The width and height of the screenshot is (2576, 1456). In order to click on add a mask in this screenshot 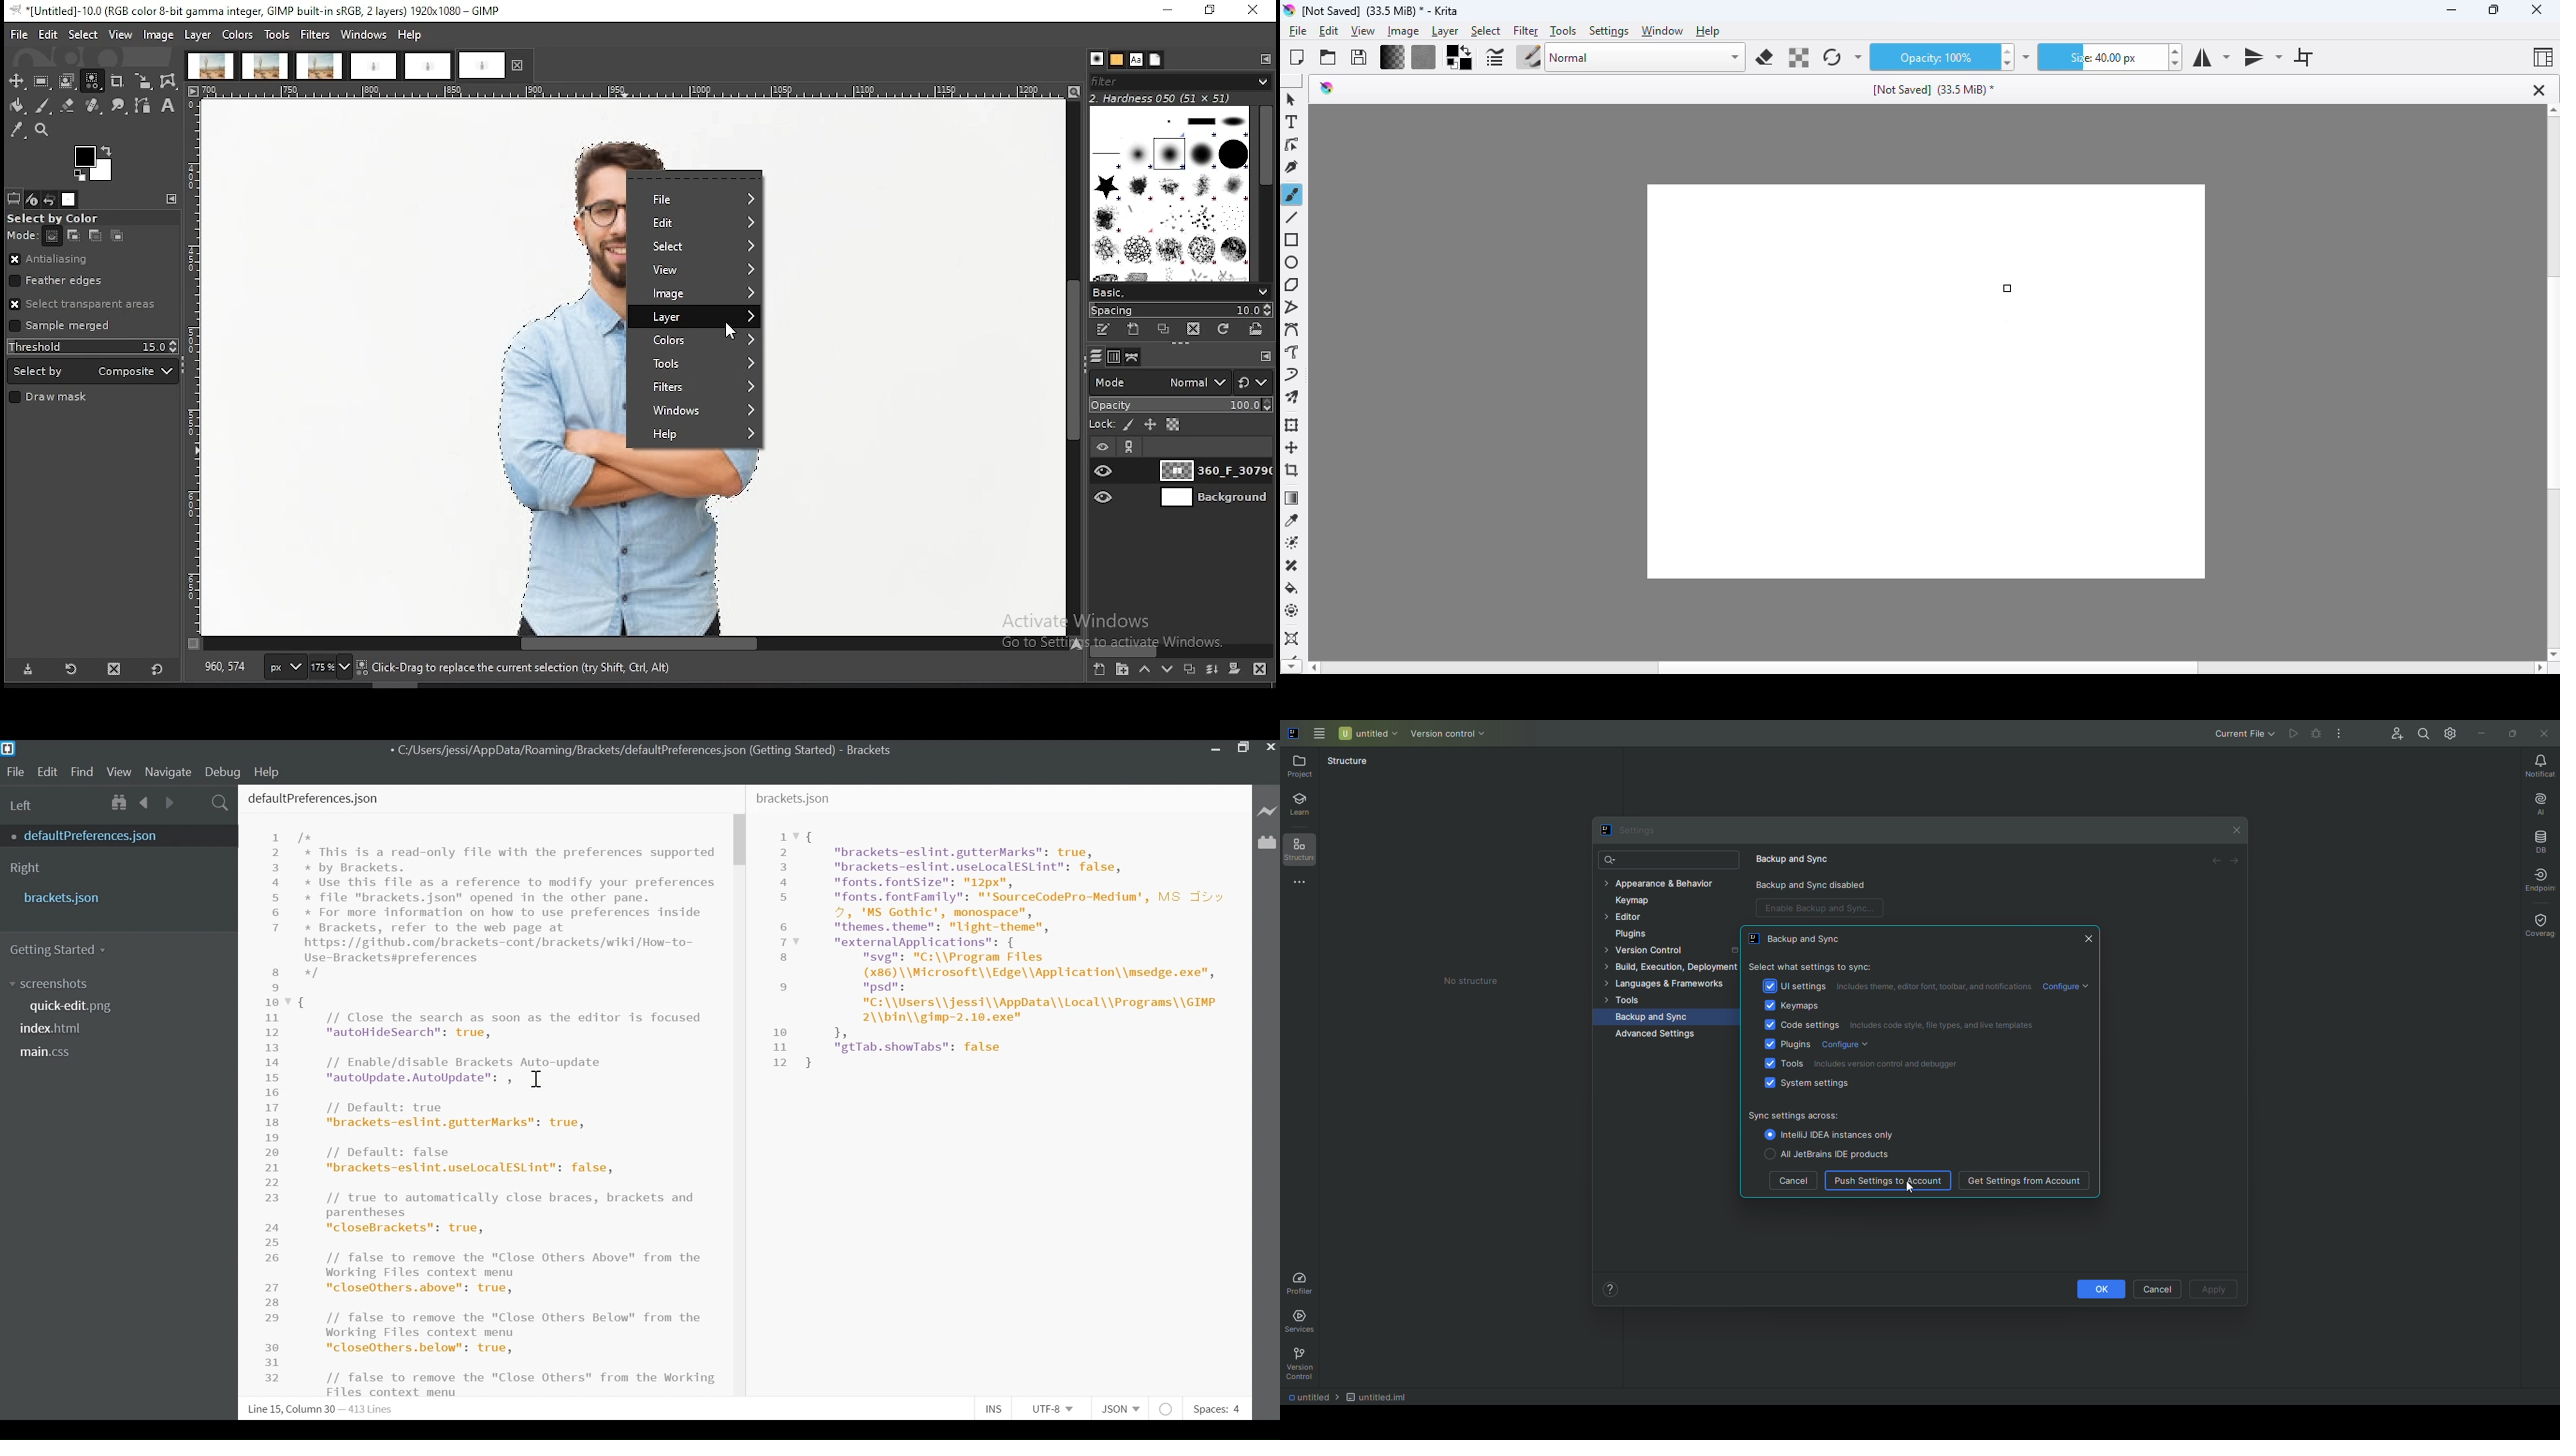, I will do `click(1234, 668)`.